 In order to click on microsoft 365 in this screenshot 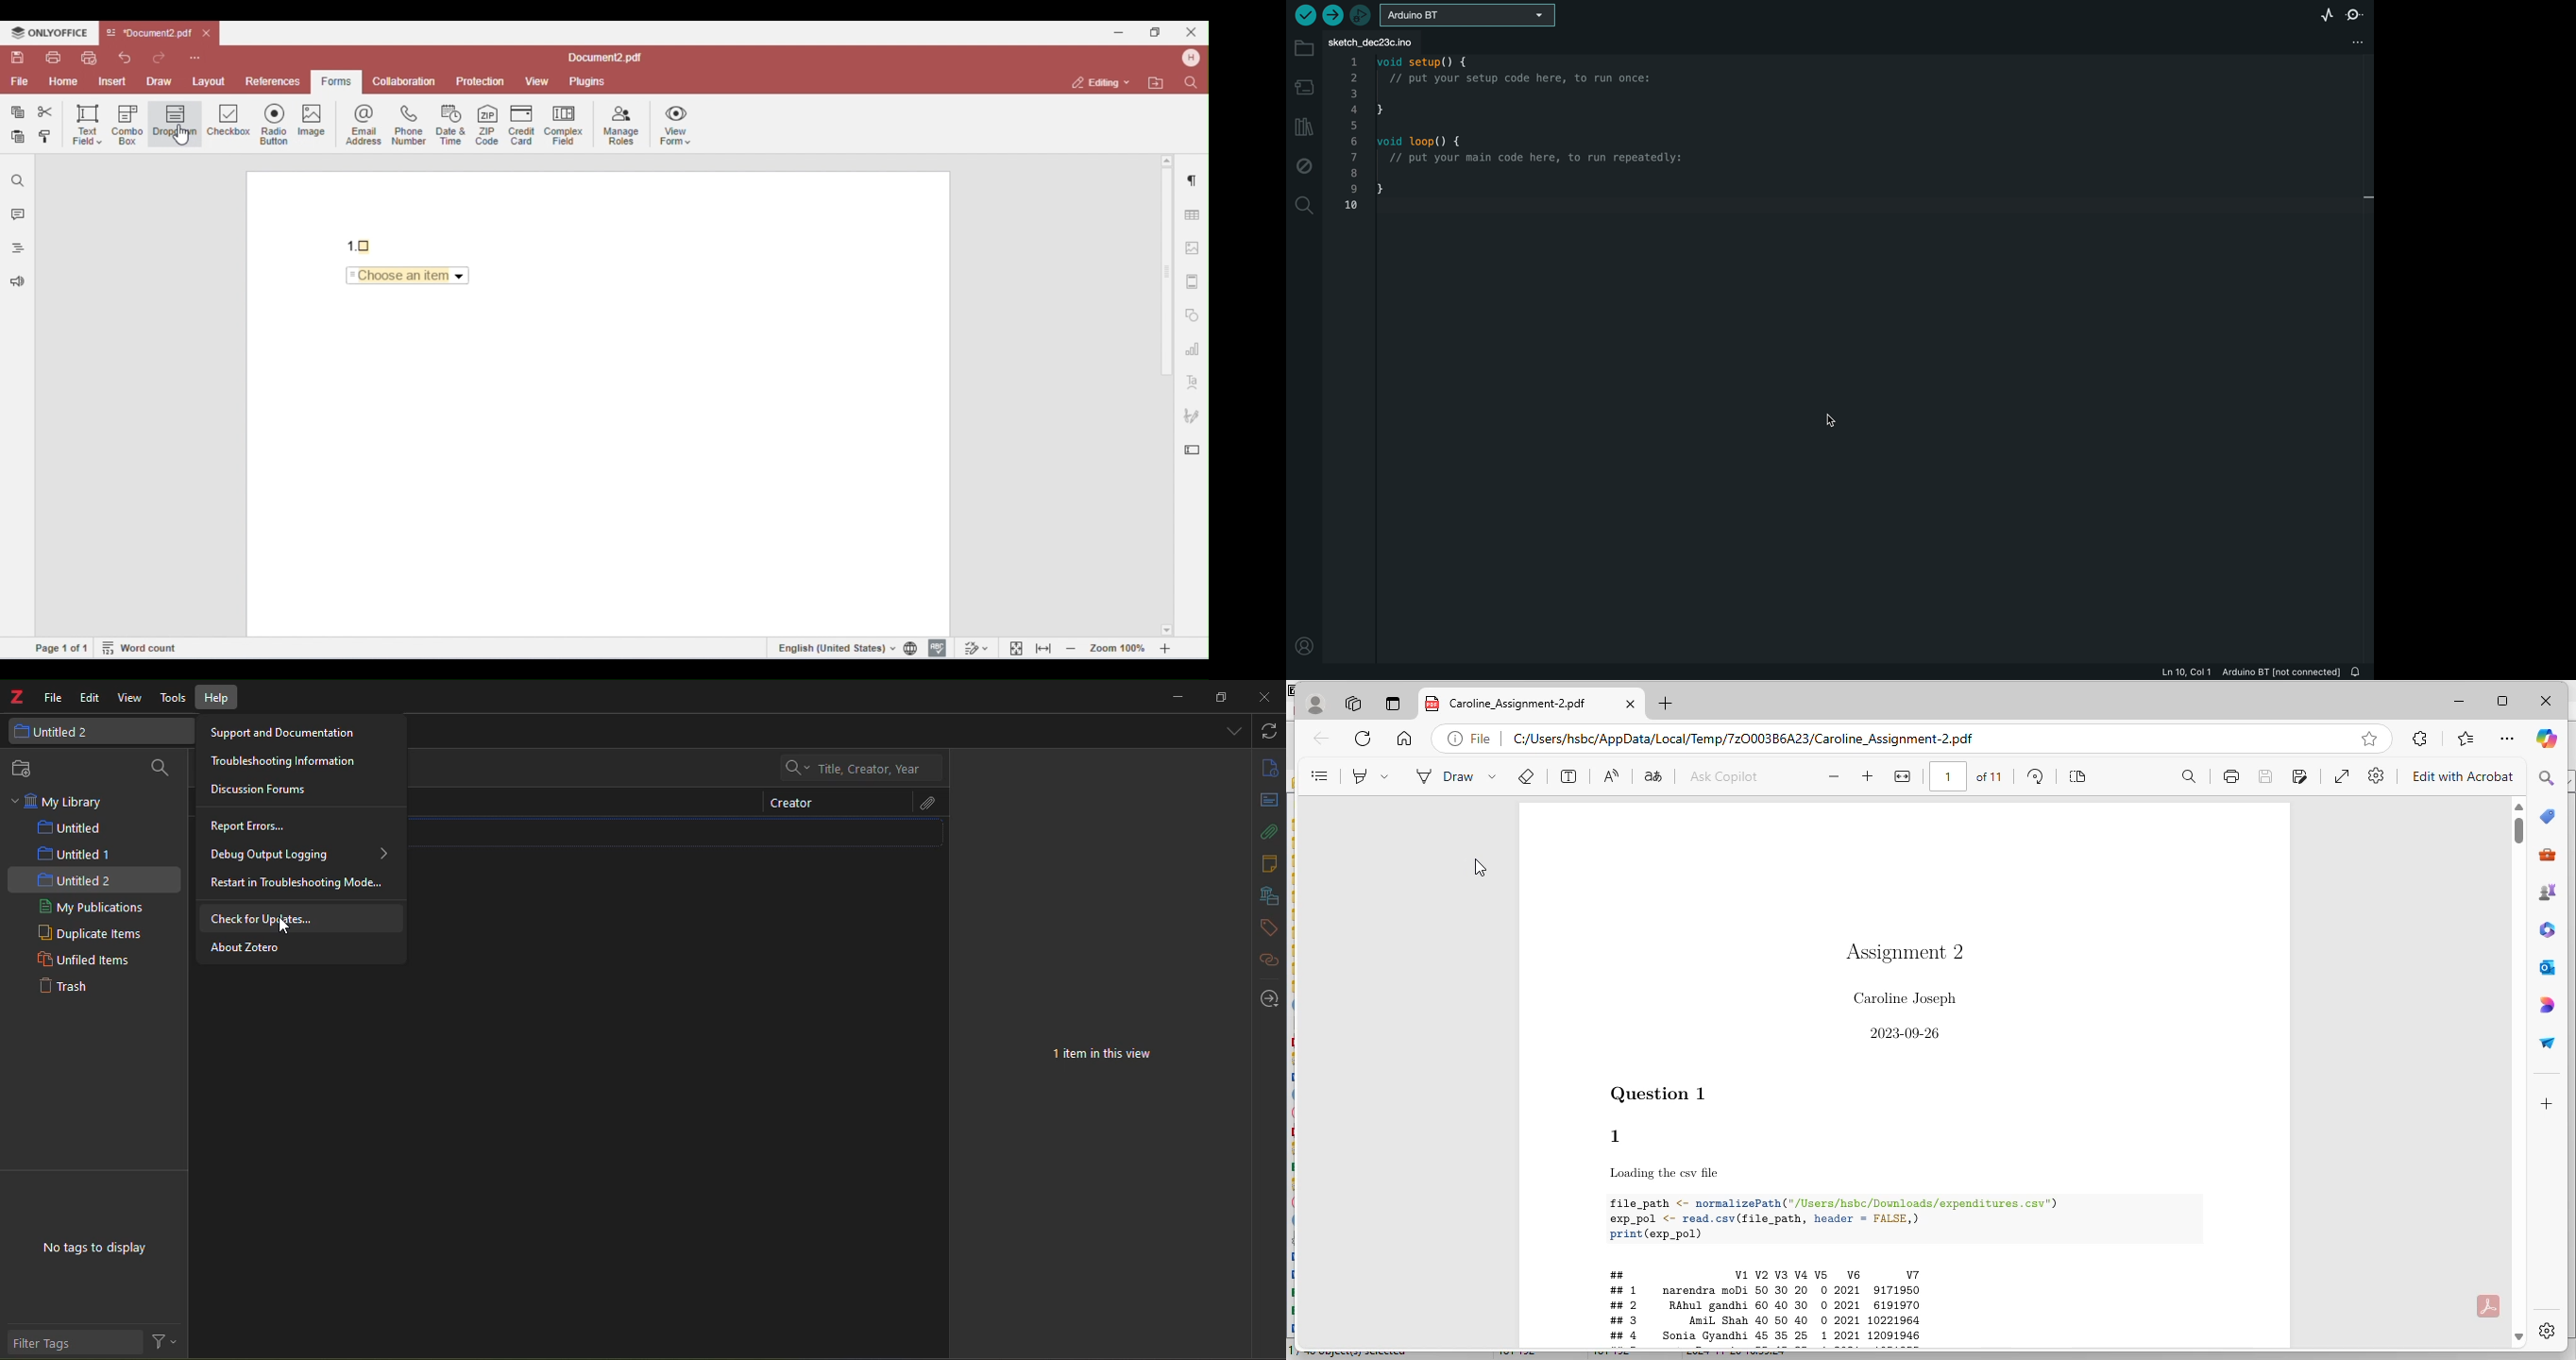, I will do `click(2550, 929)`.